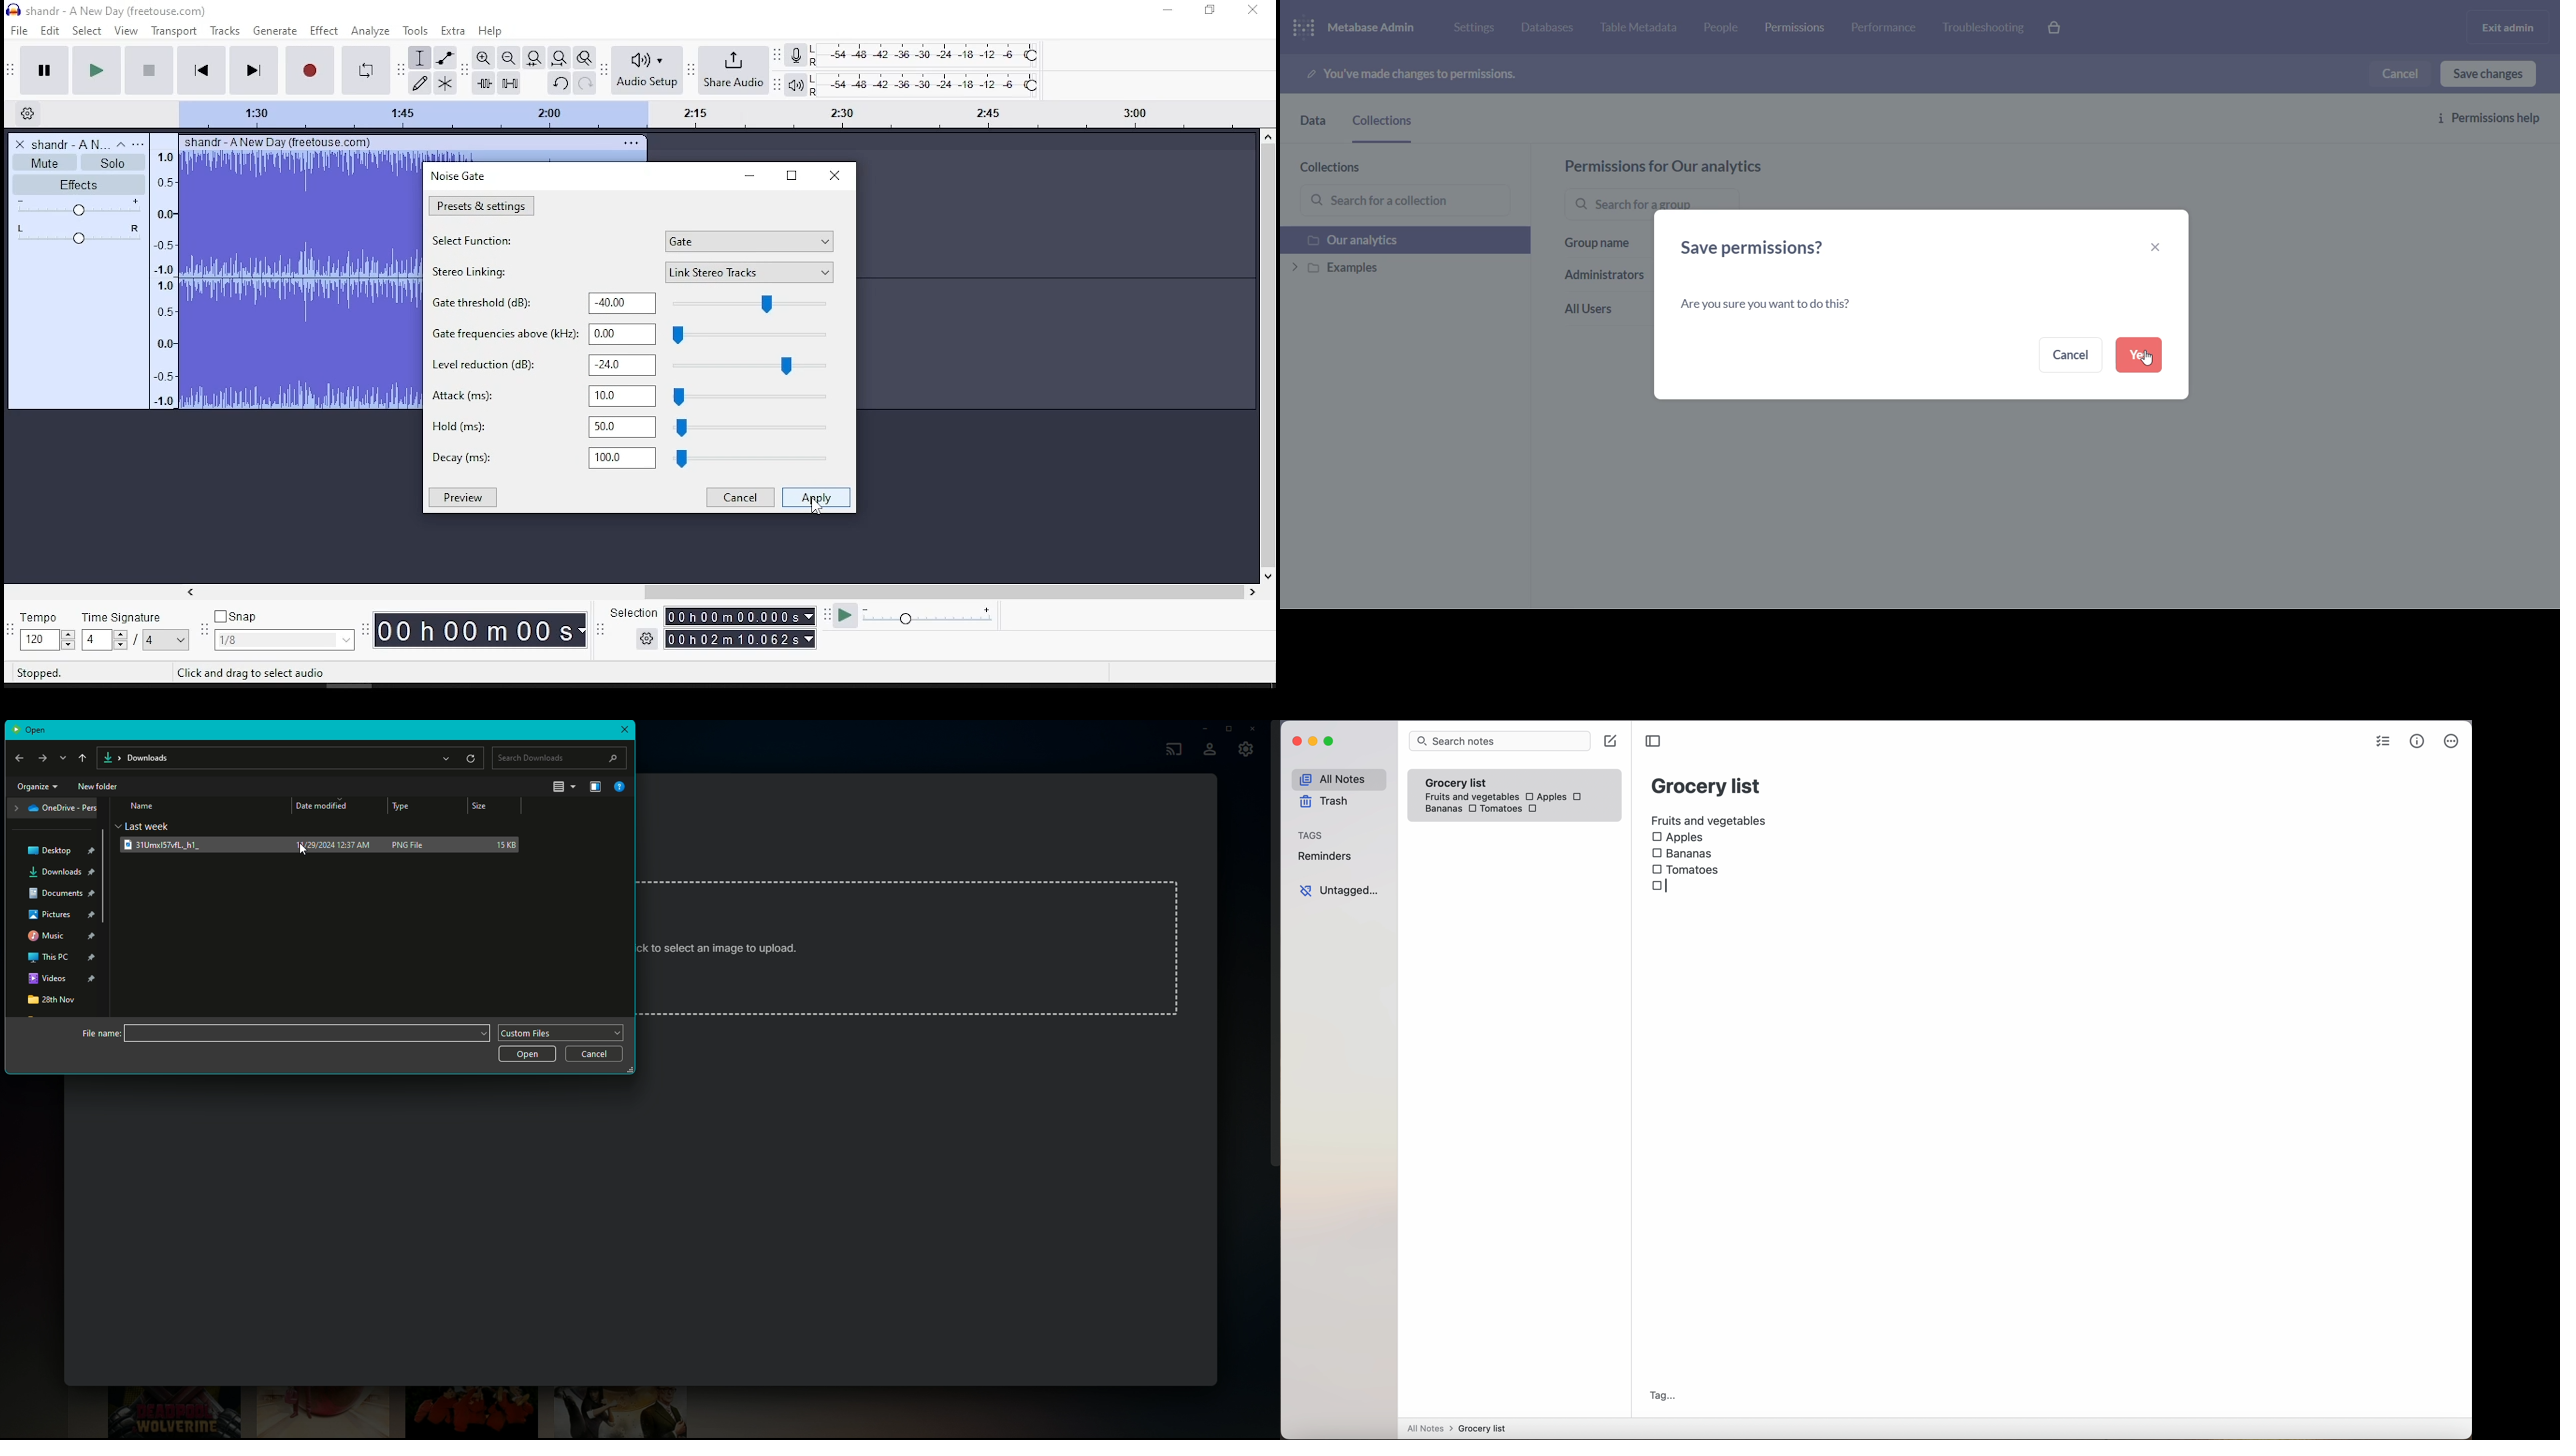  I want to click on volume, so click(77, 207).